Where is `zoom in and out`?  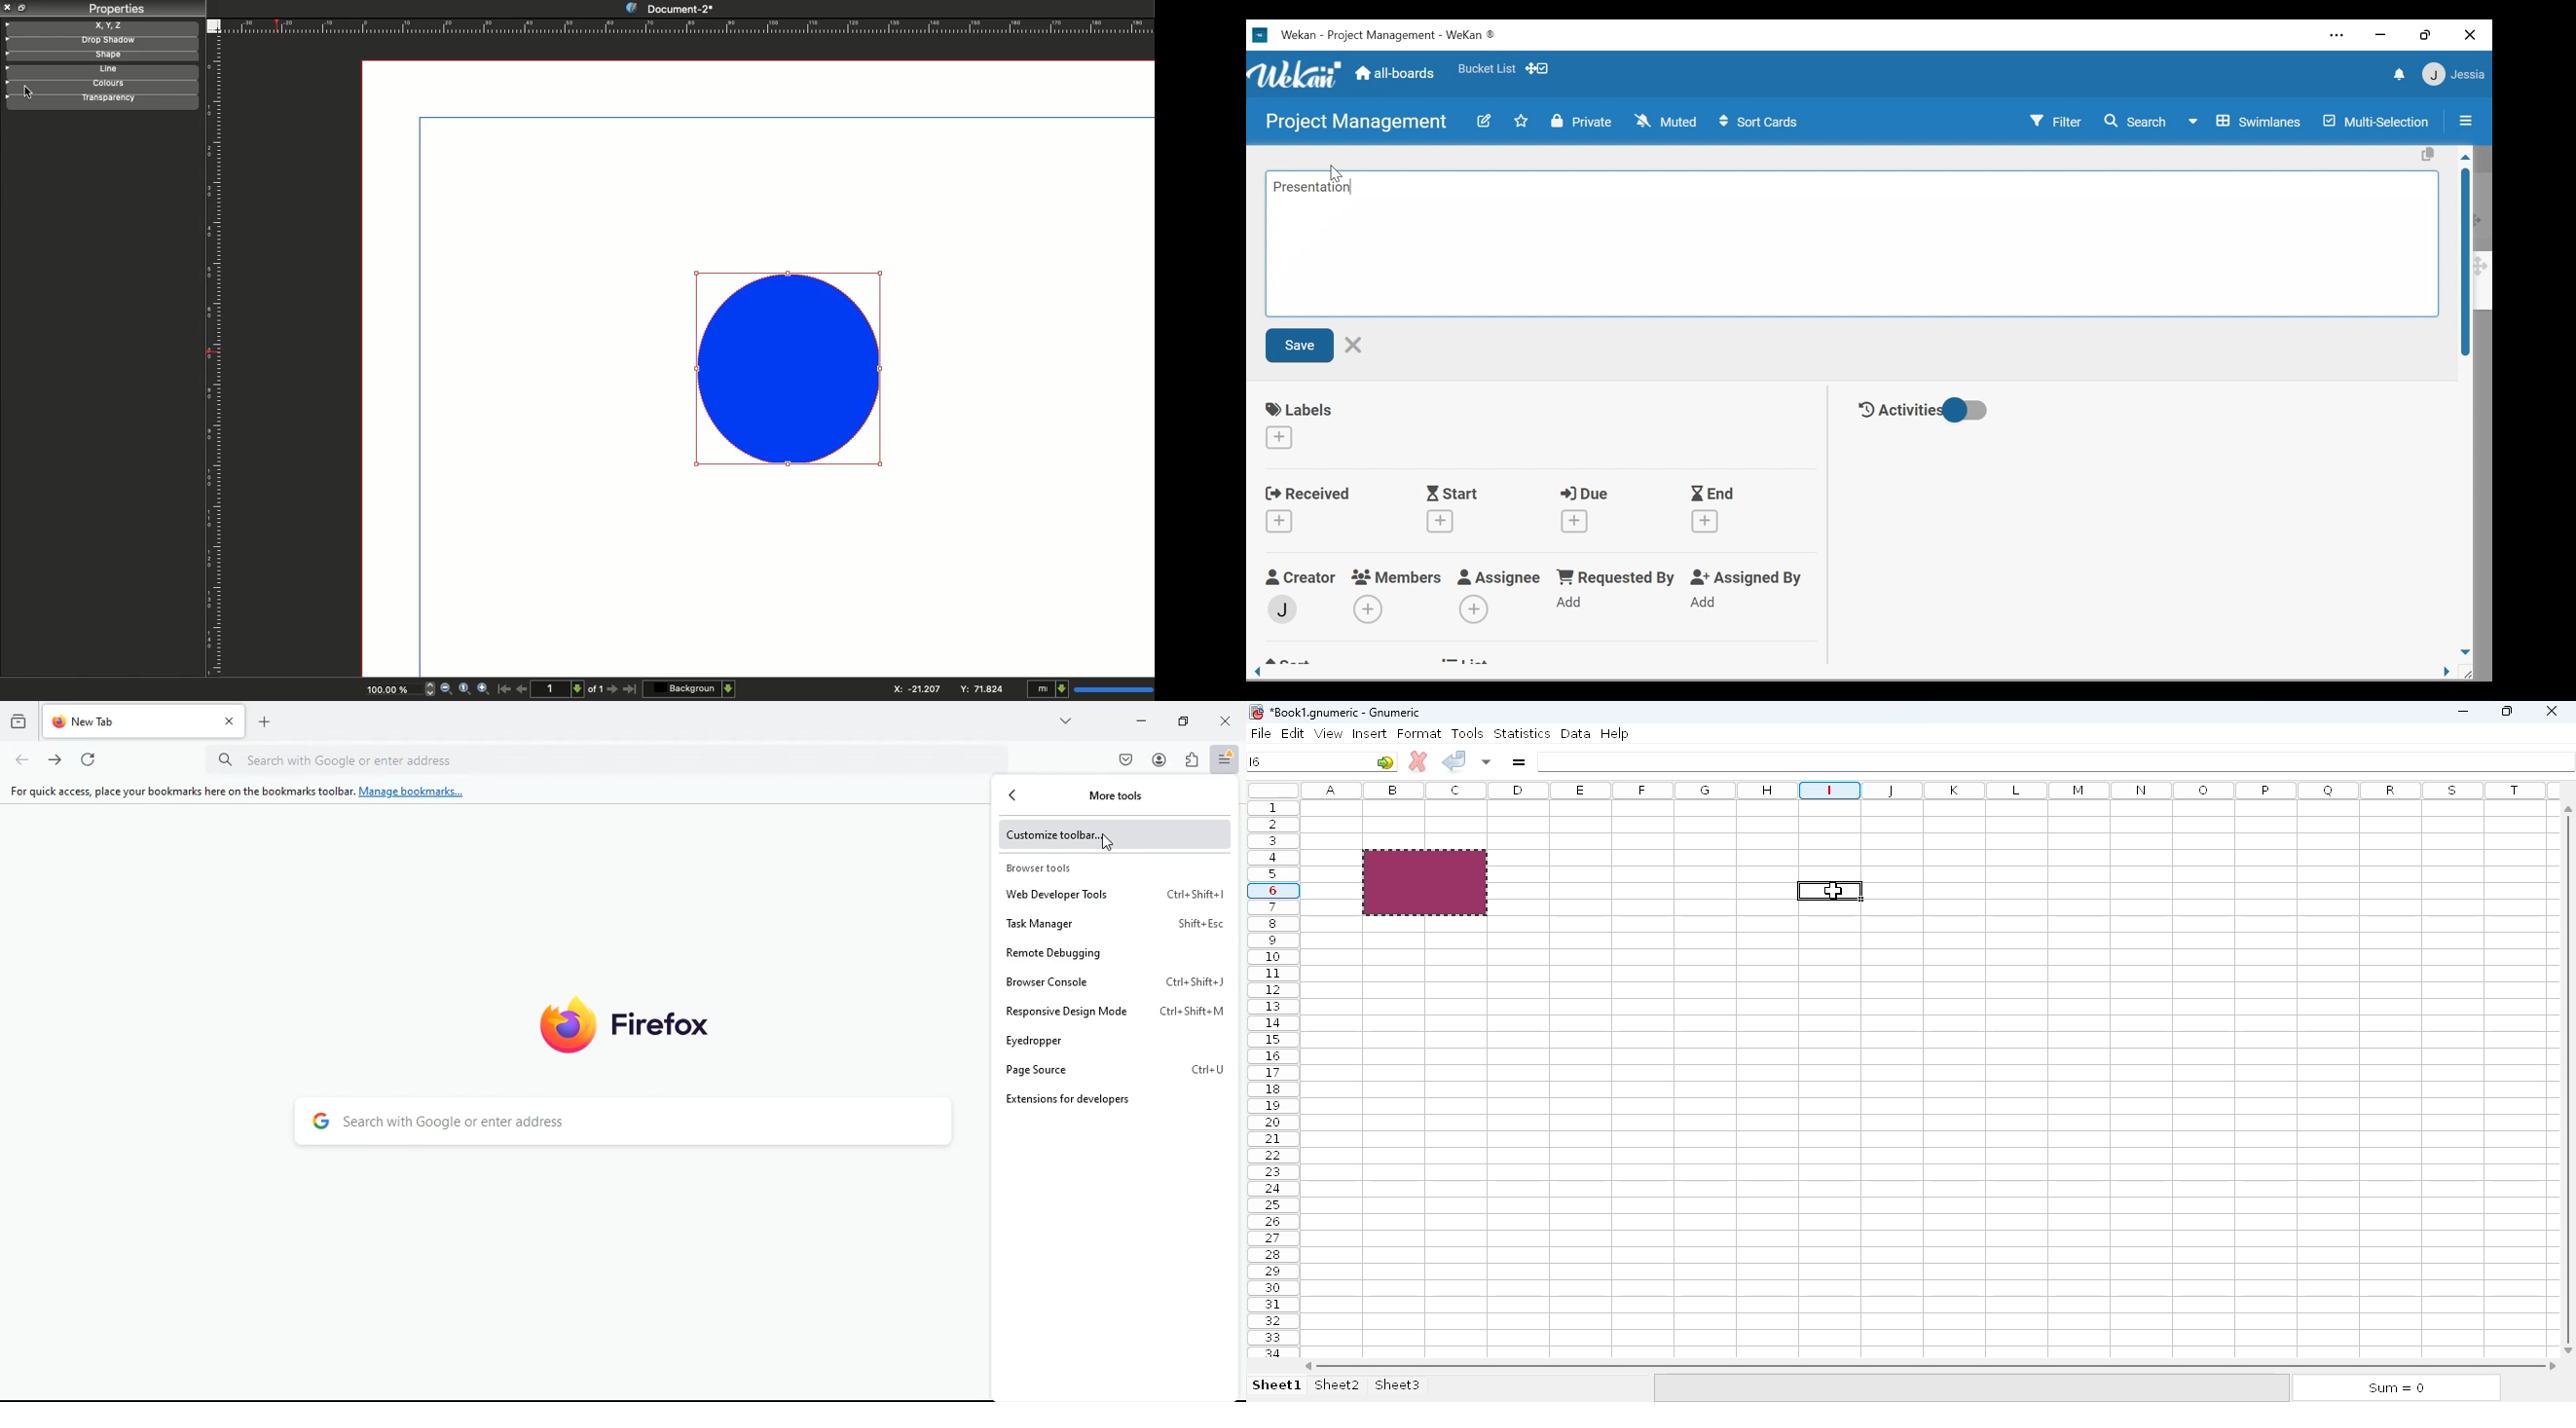 zoom in and out is located at coordinates (427, 688).